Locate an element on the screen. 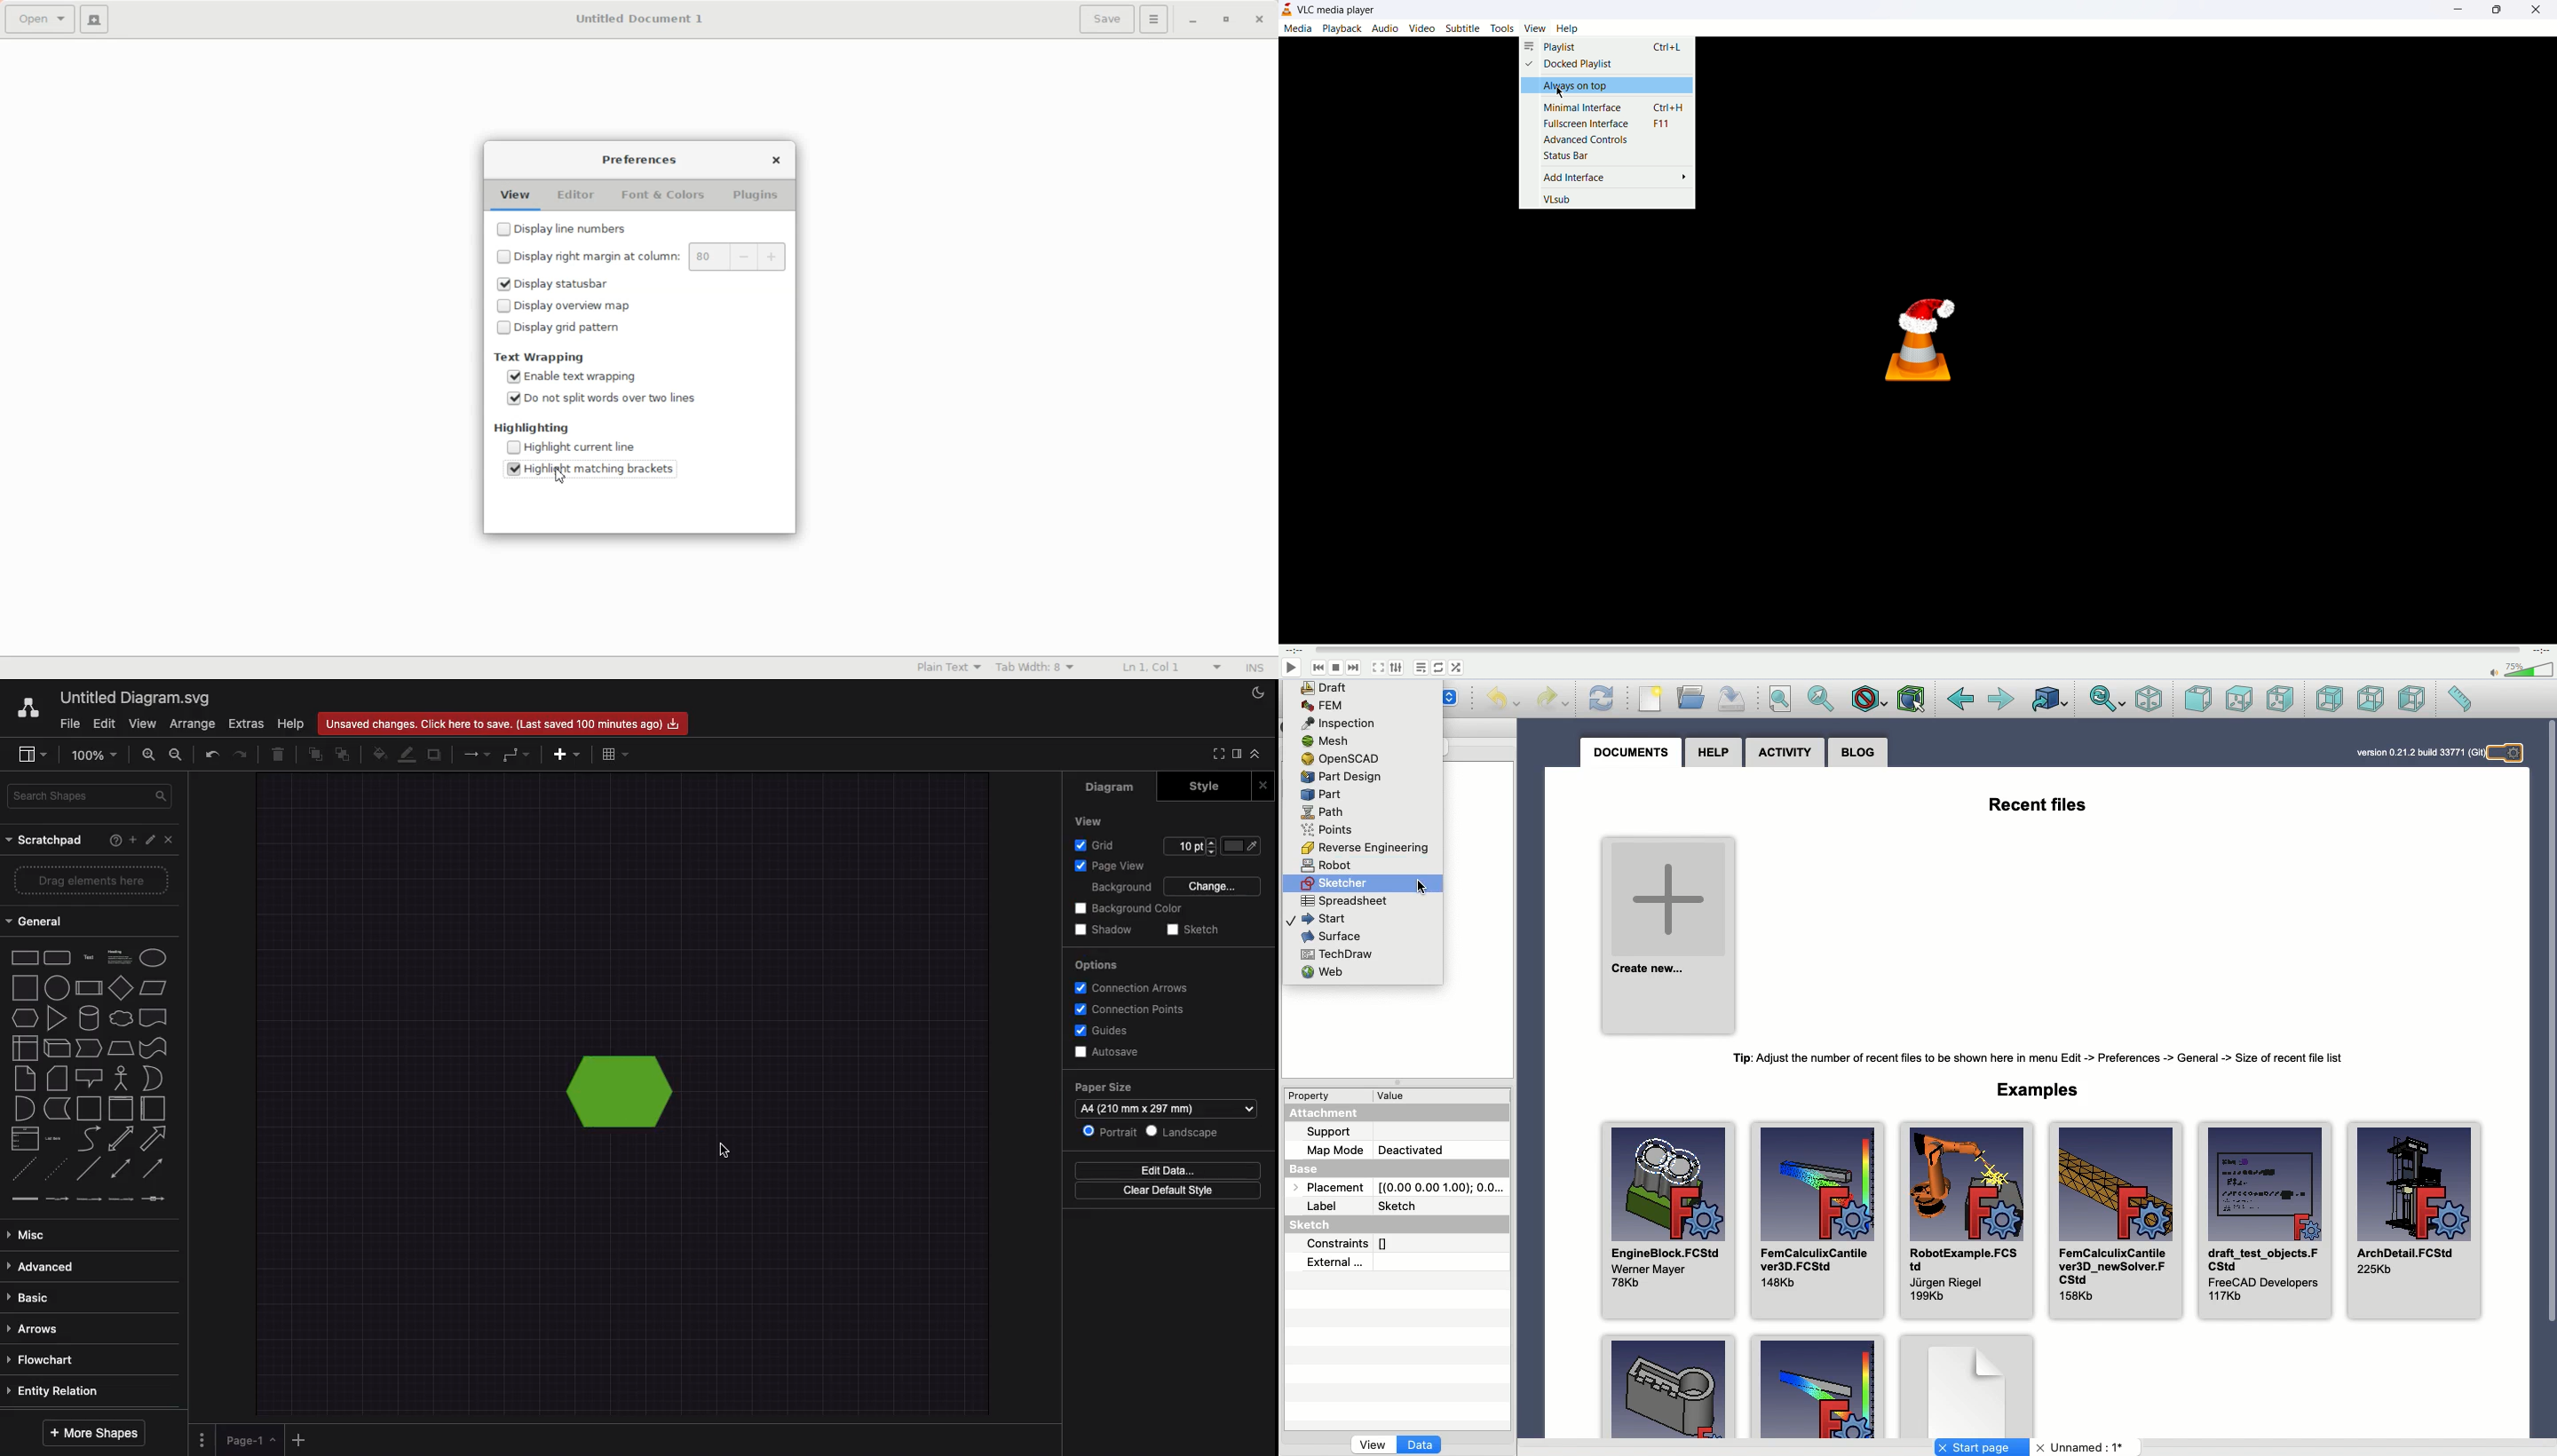  FemCalculixCantile is located at coordinates (1818, 1222).